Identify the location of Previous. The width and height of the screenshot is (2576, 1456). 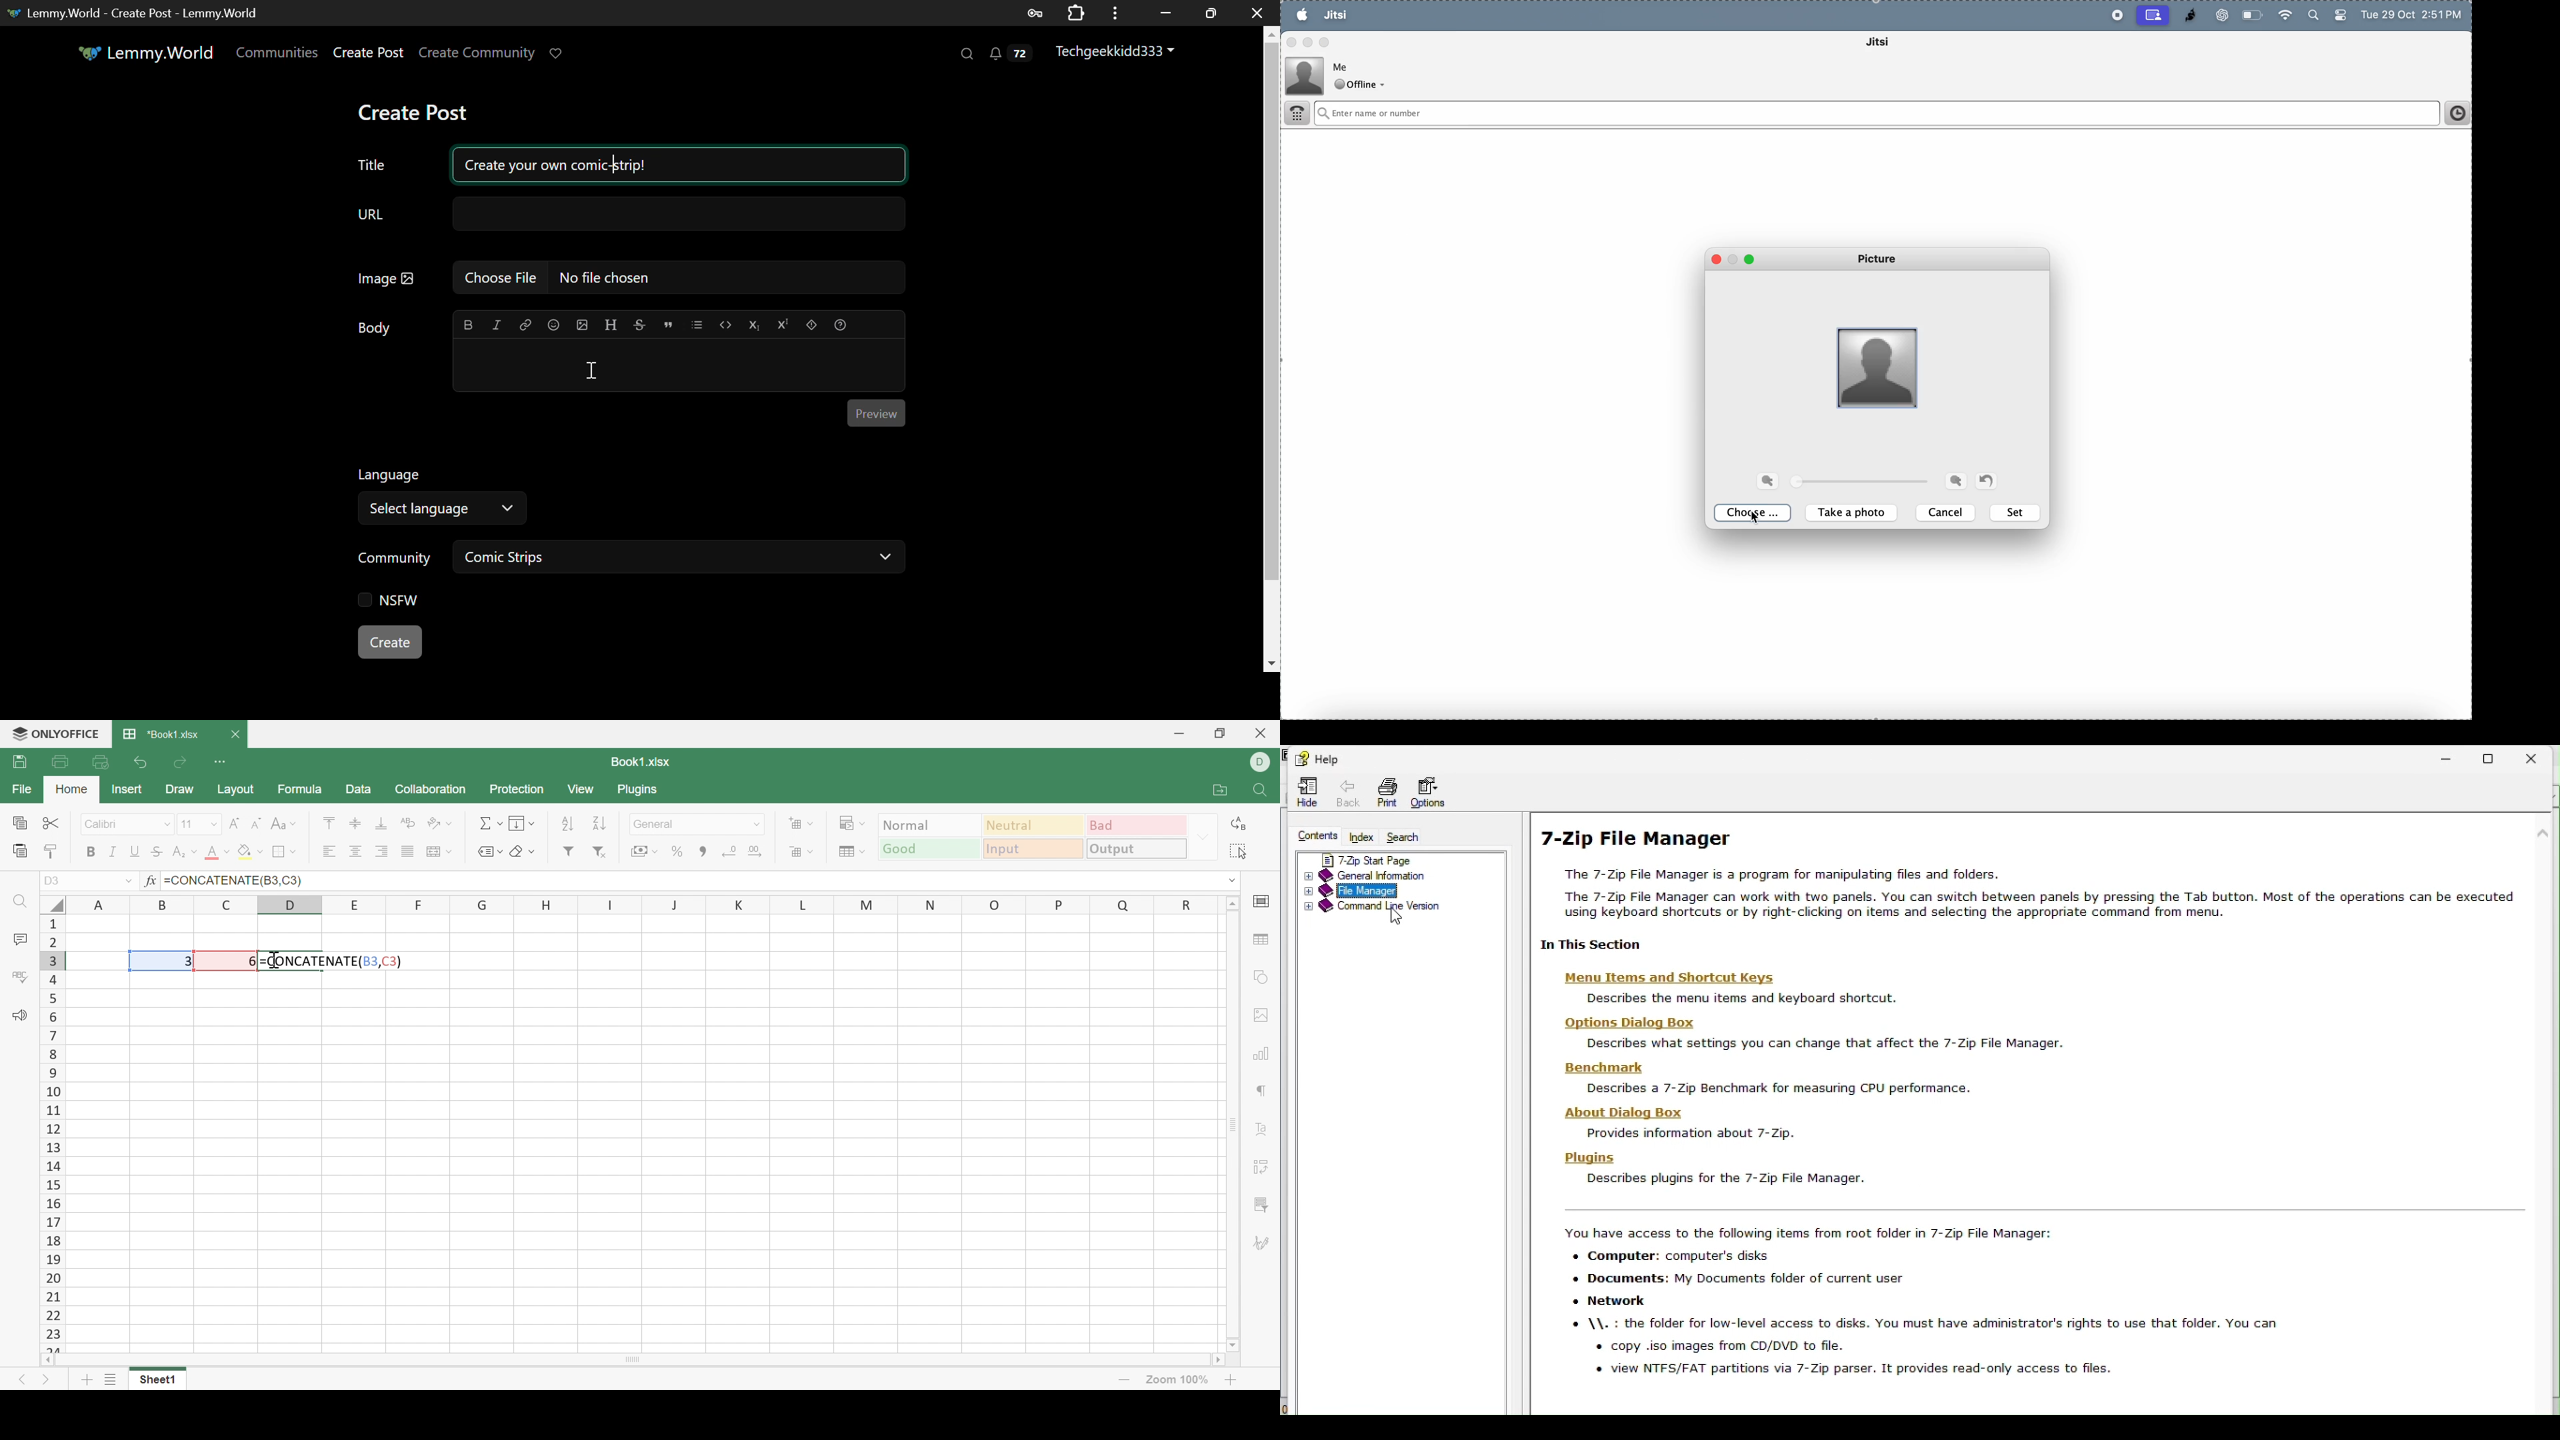
(23, 1381).